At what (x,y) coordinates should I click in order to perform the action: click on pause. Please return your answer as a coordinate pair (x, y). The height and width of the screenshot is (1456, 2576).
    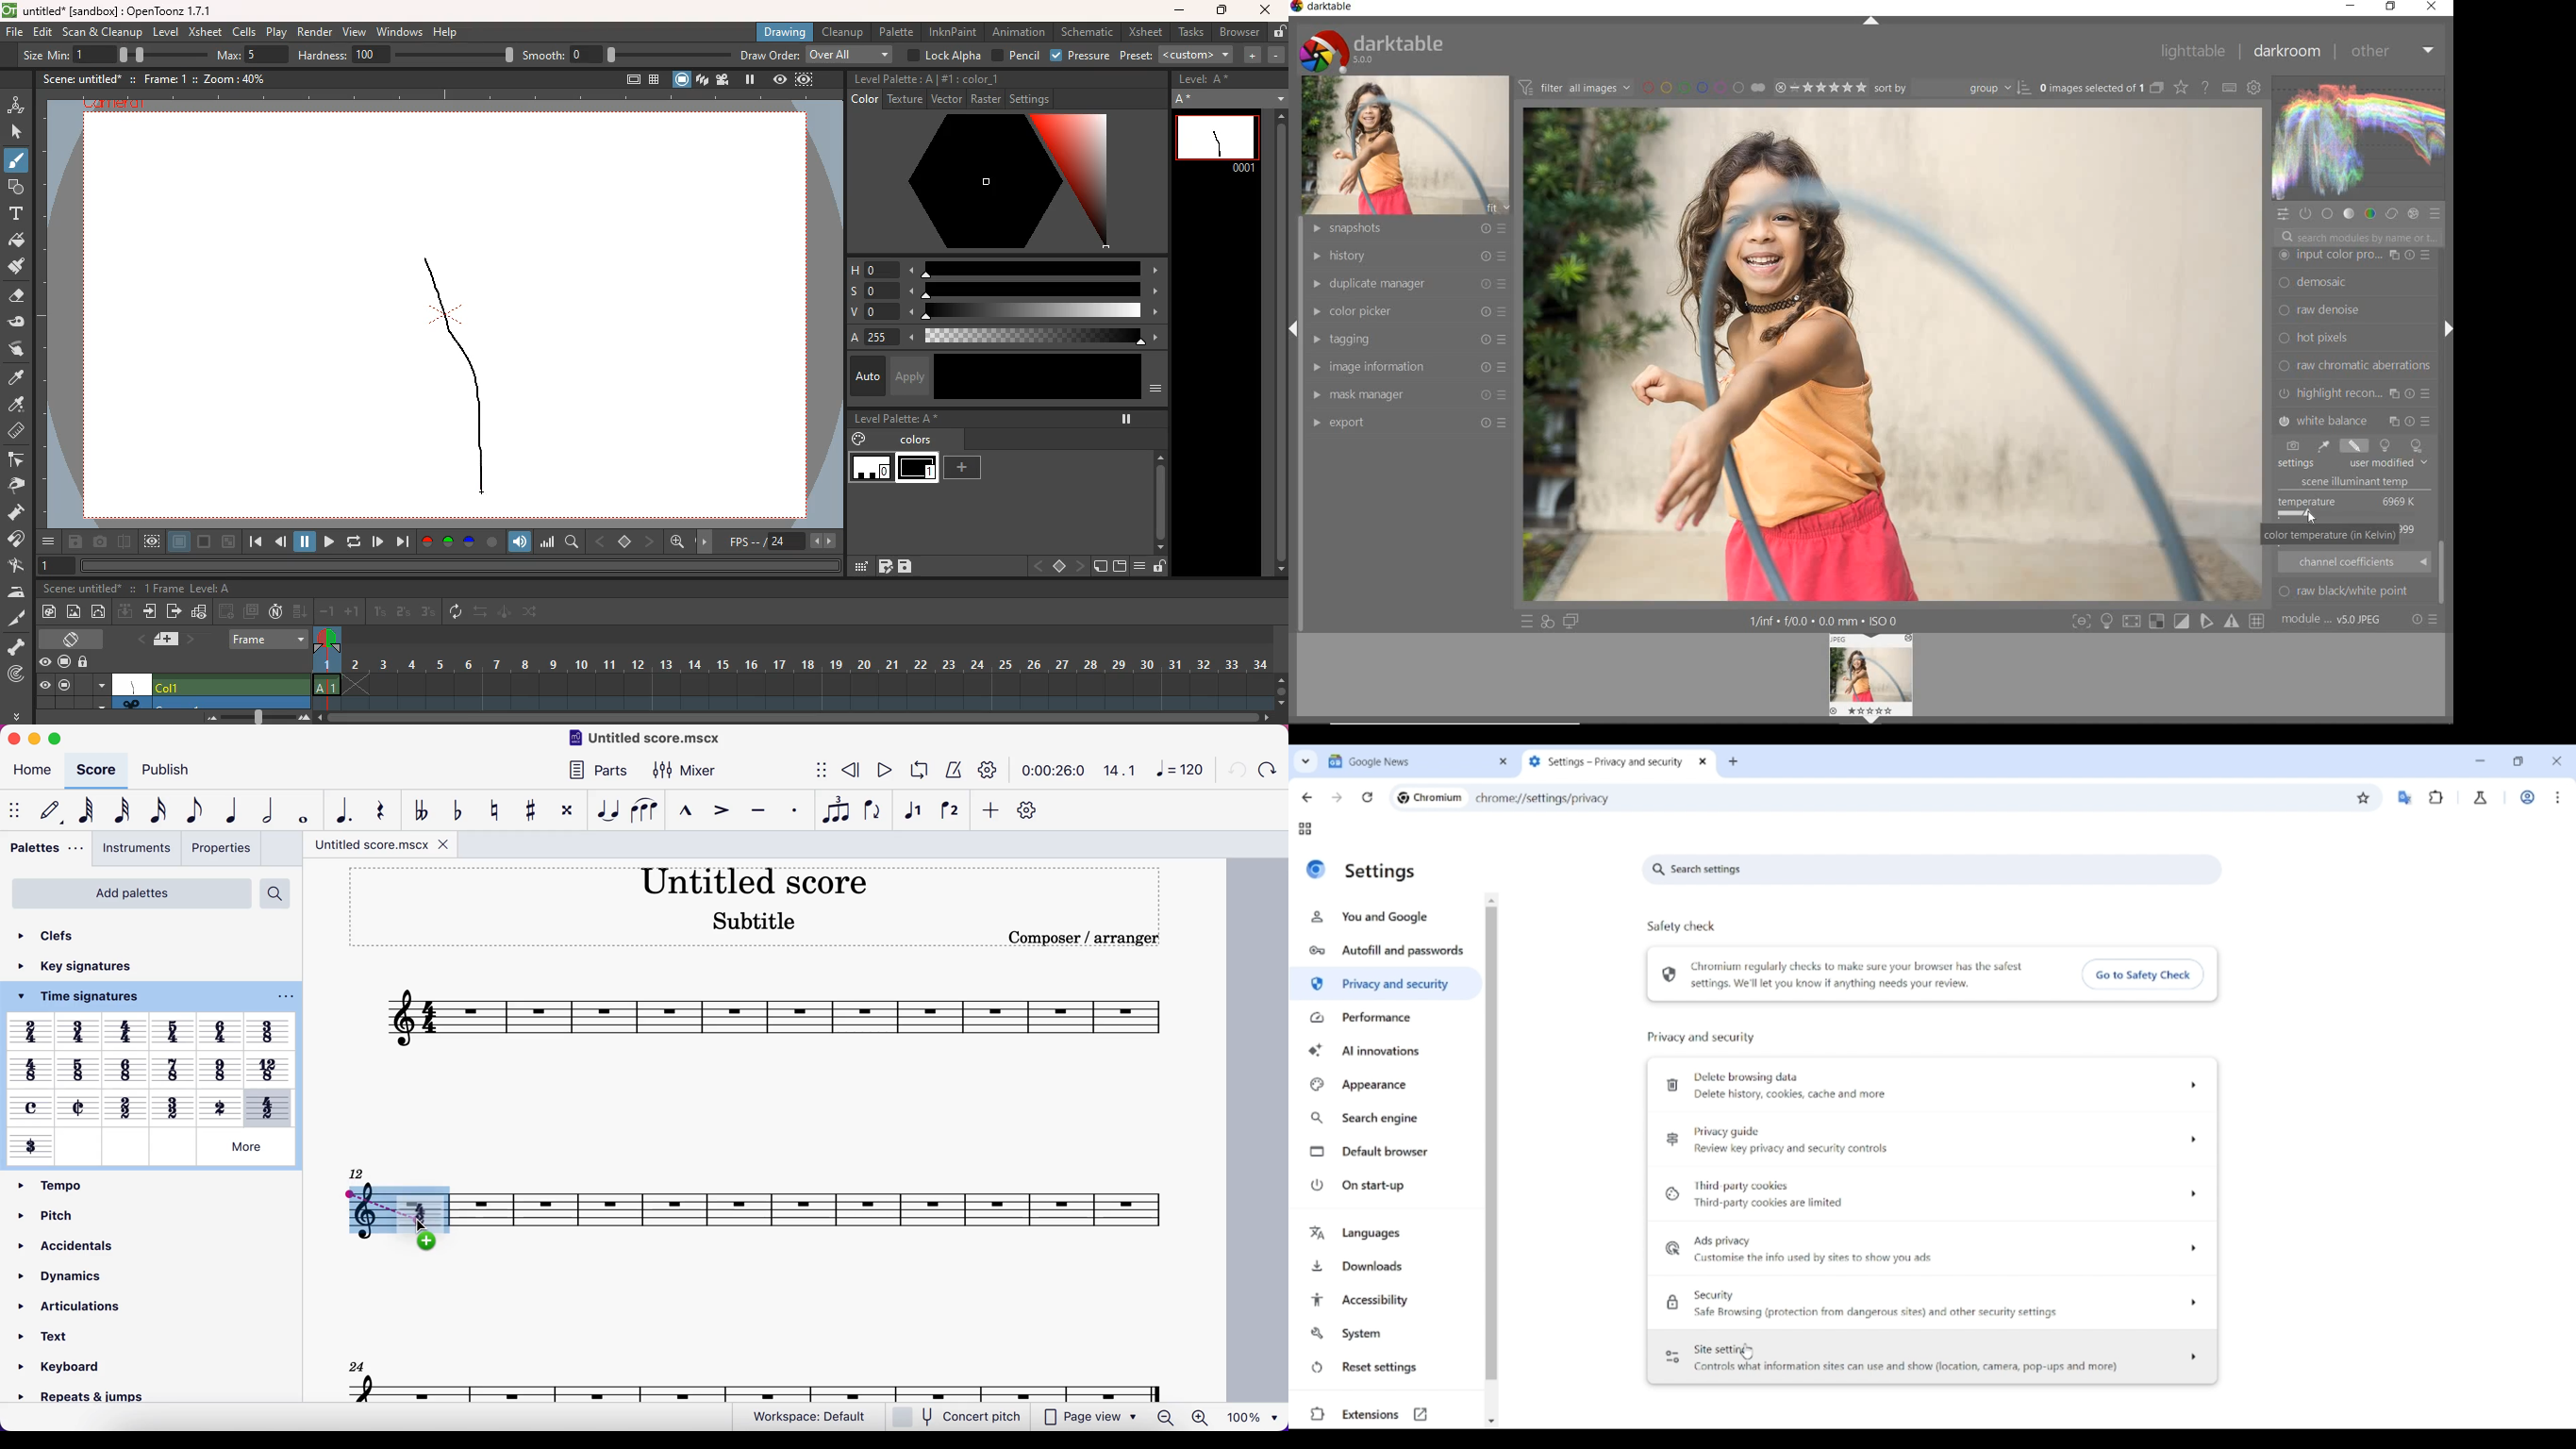
    Looking at the image, I should click on (749, 79).